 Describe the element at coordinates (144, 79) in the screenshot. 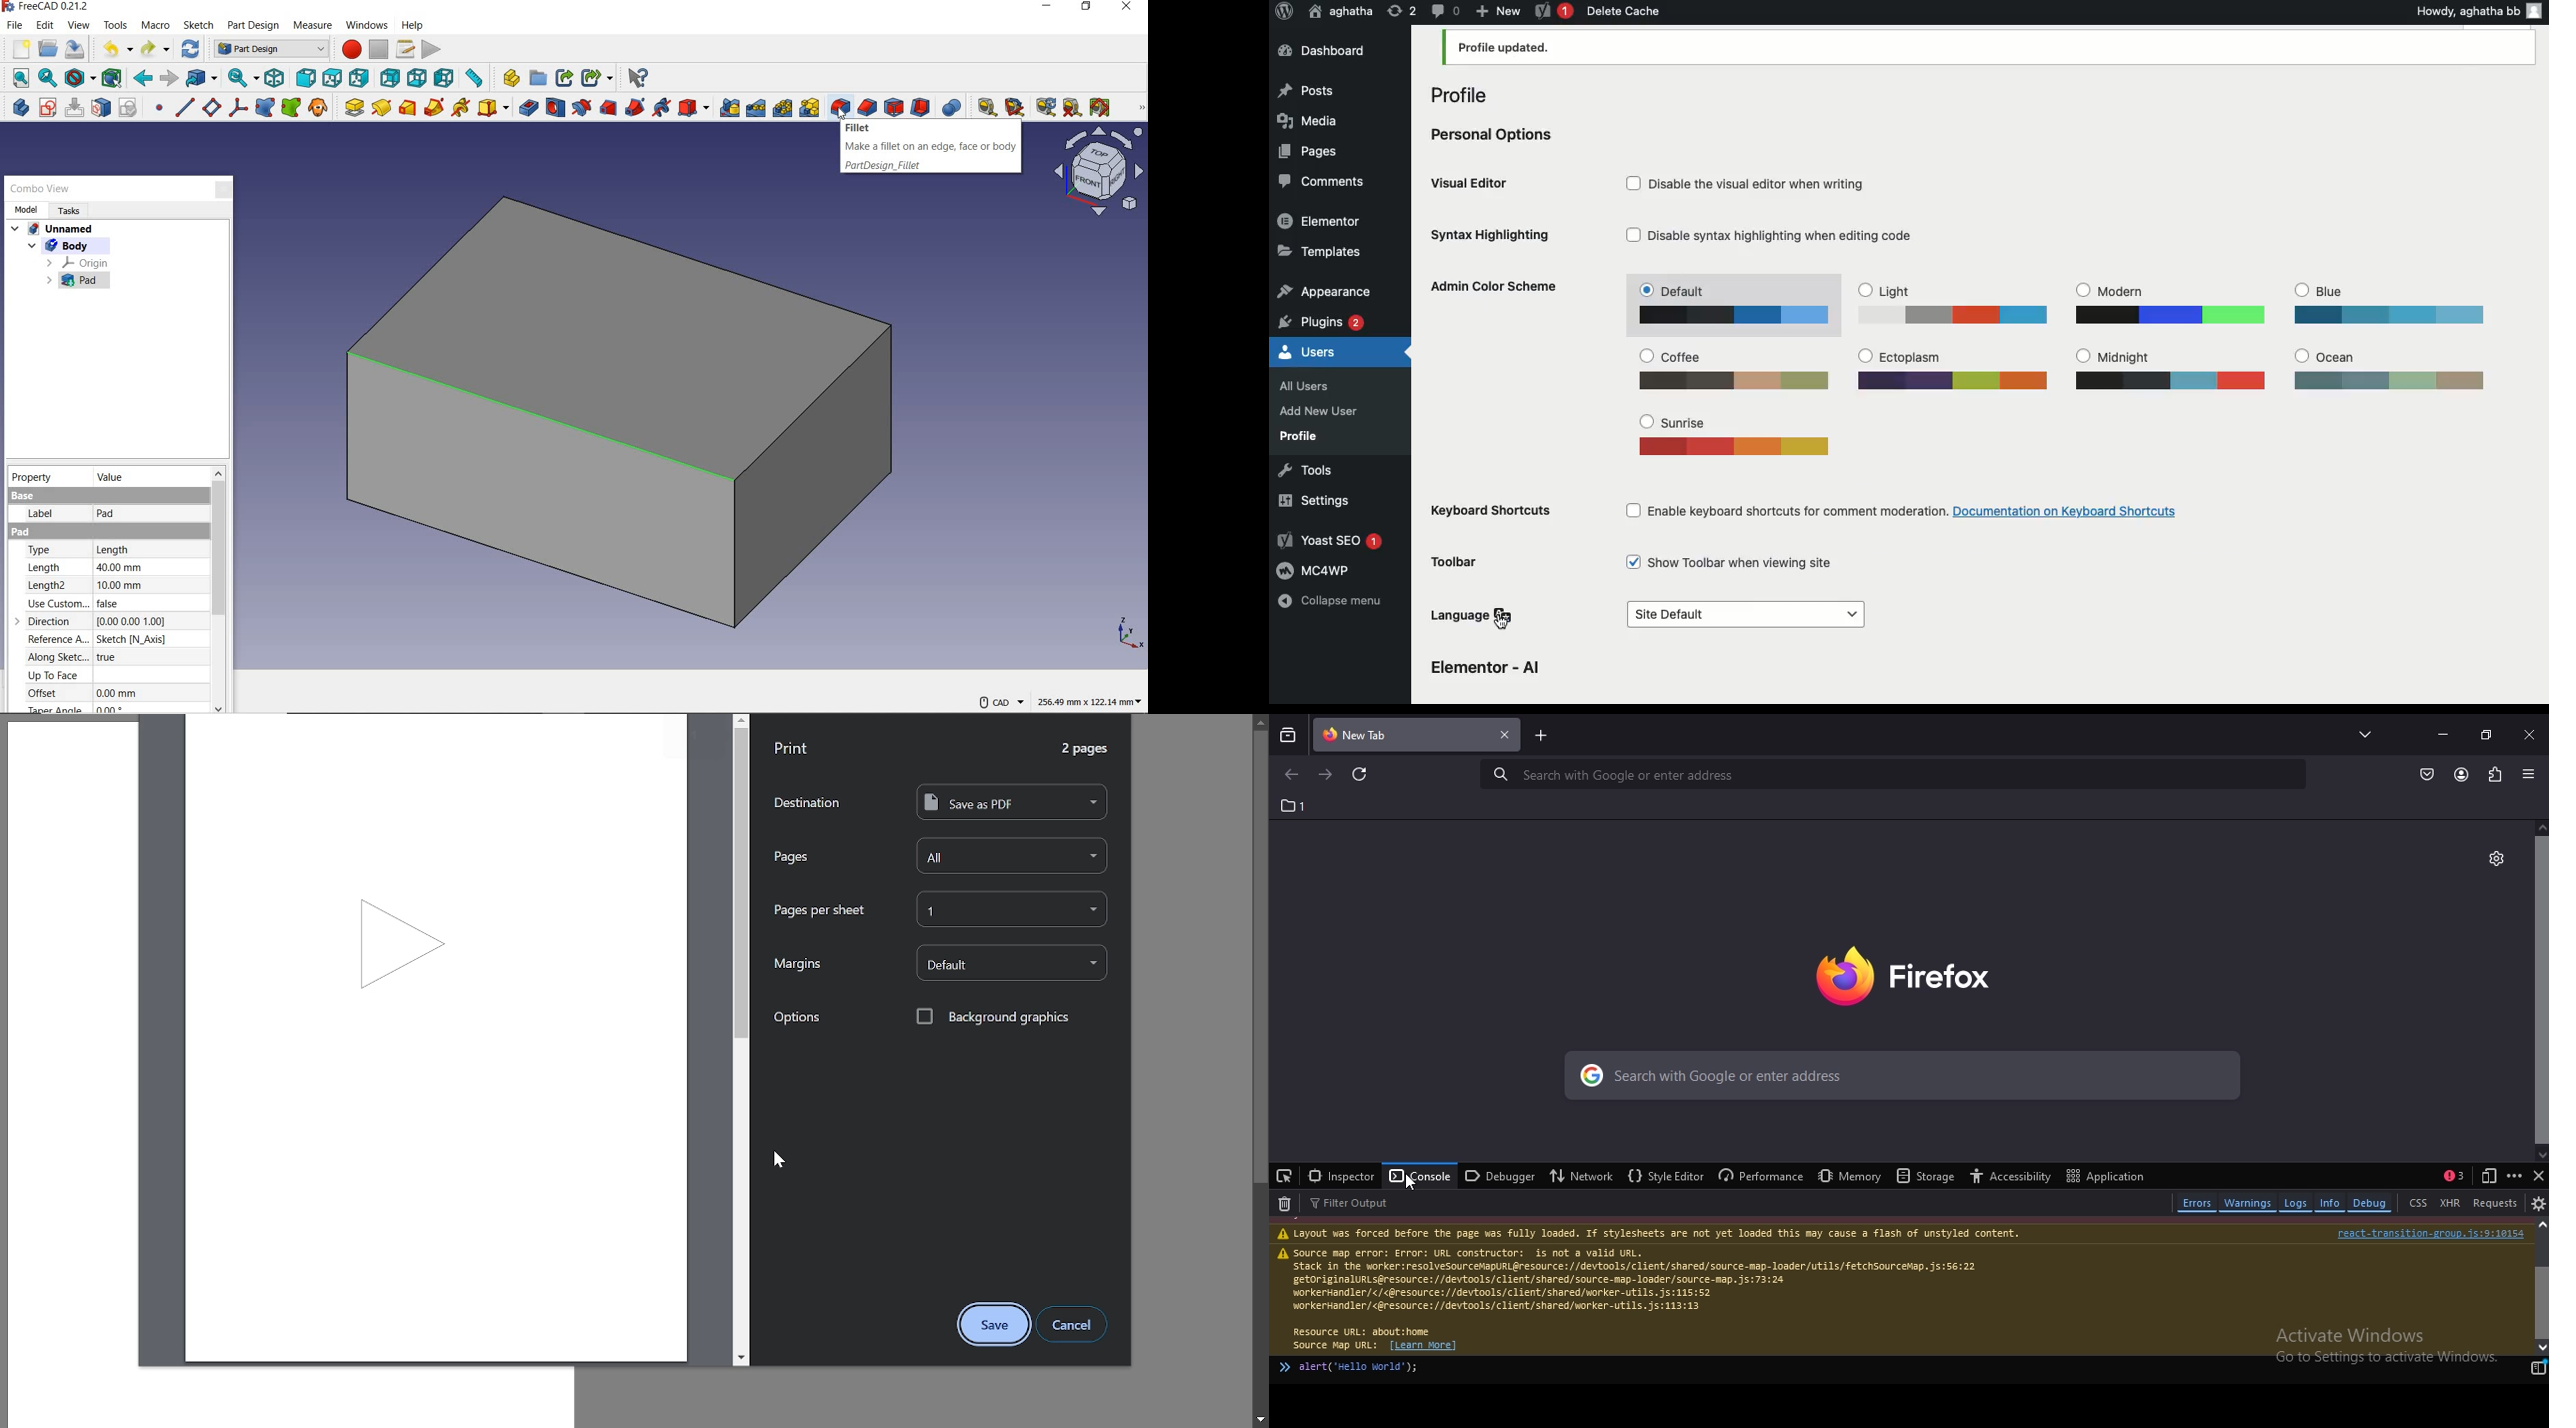

I see `back` at that location.